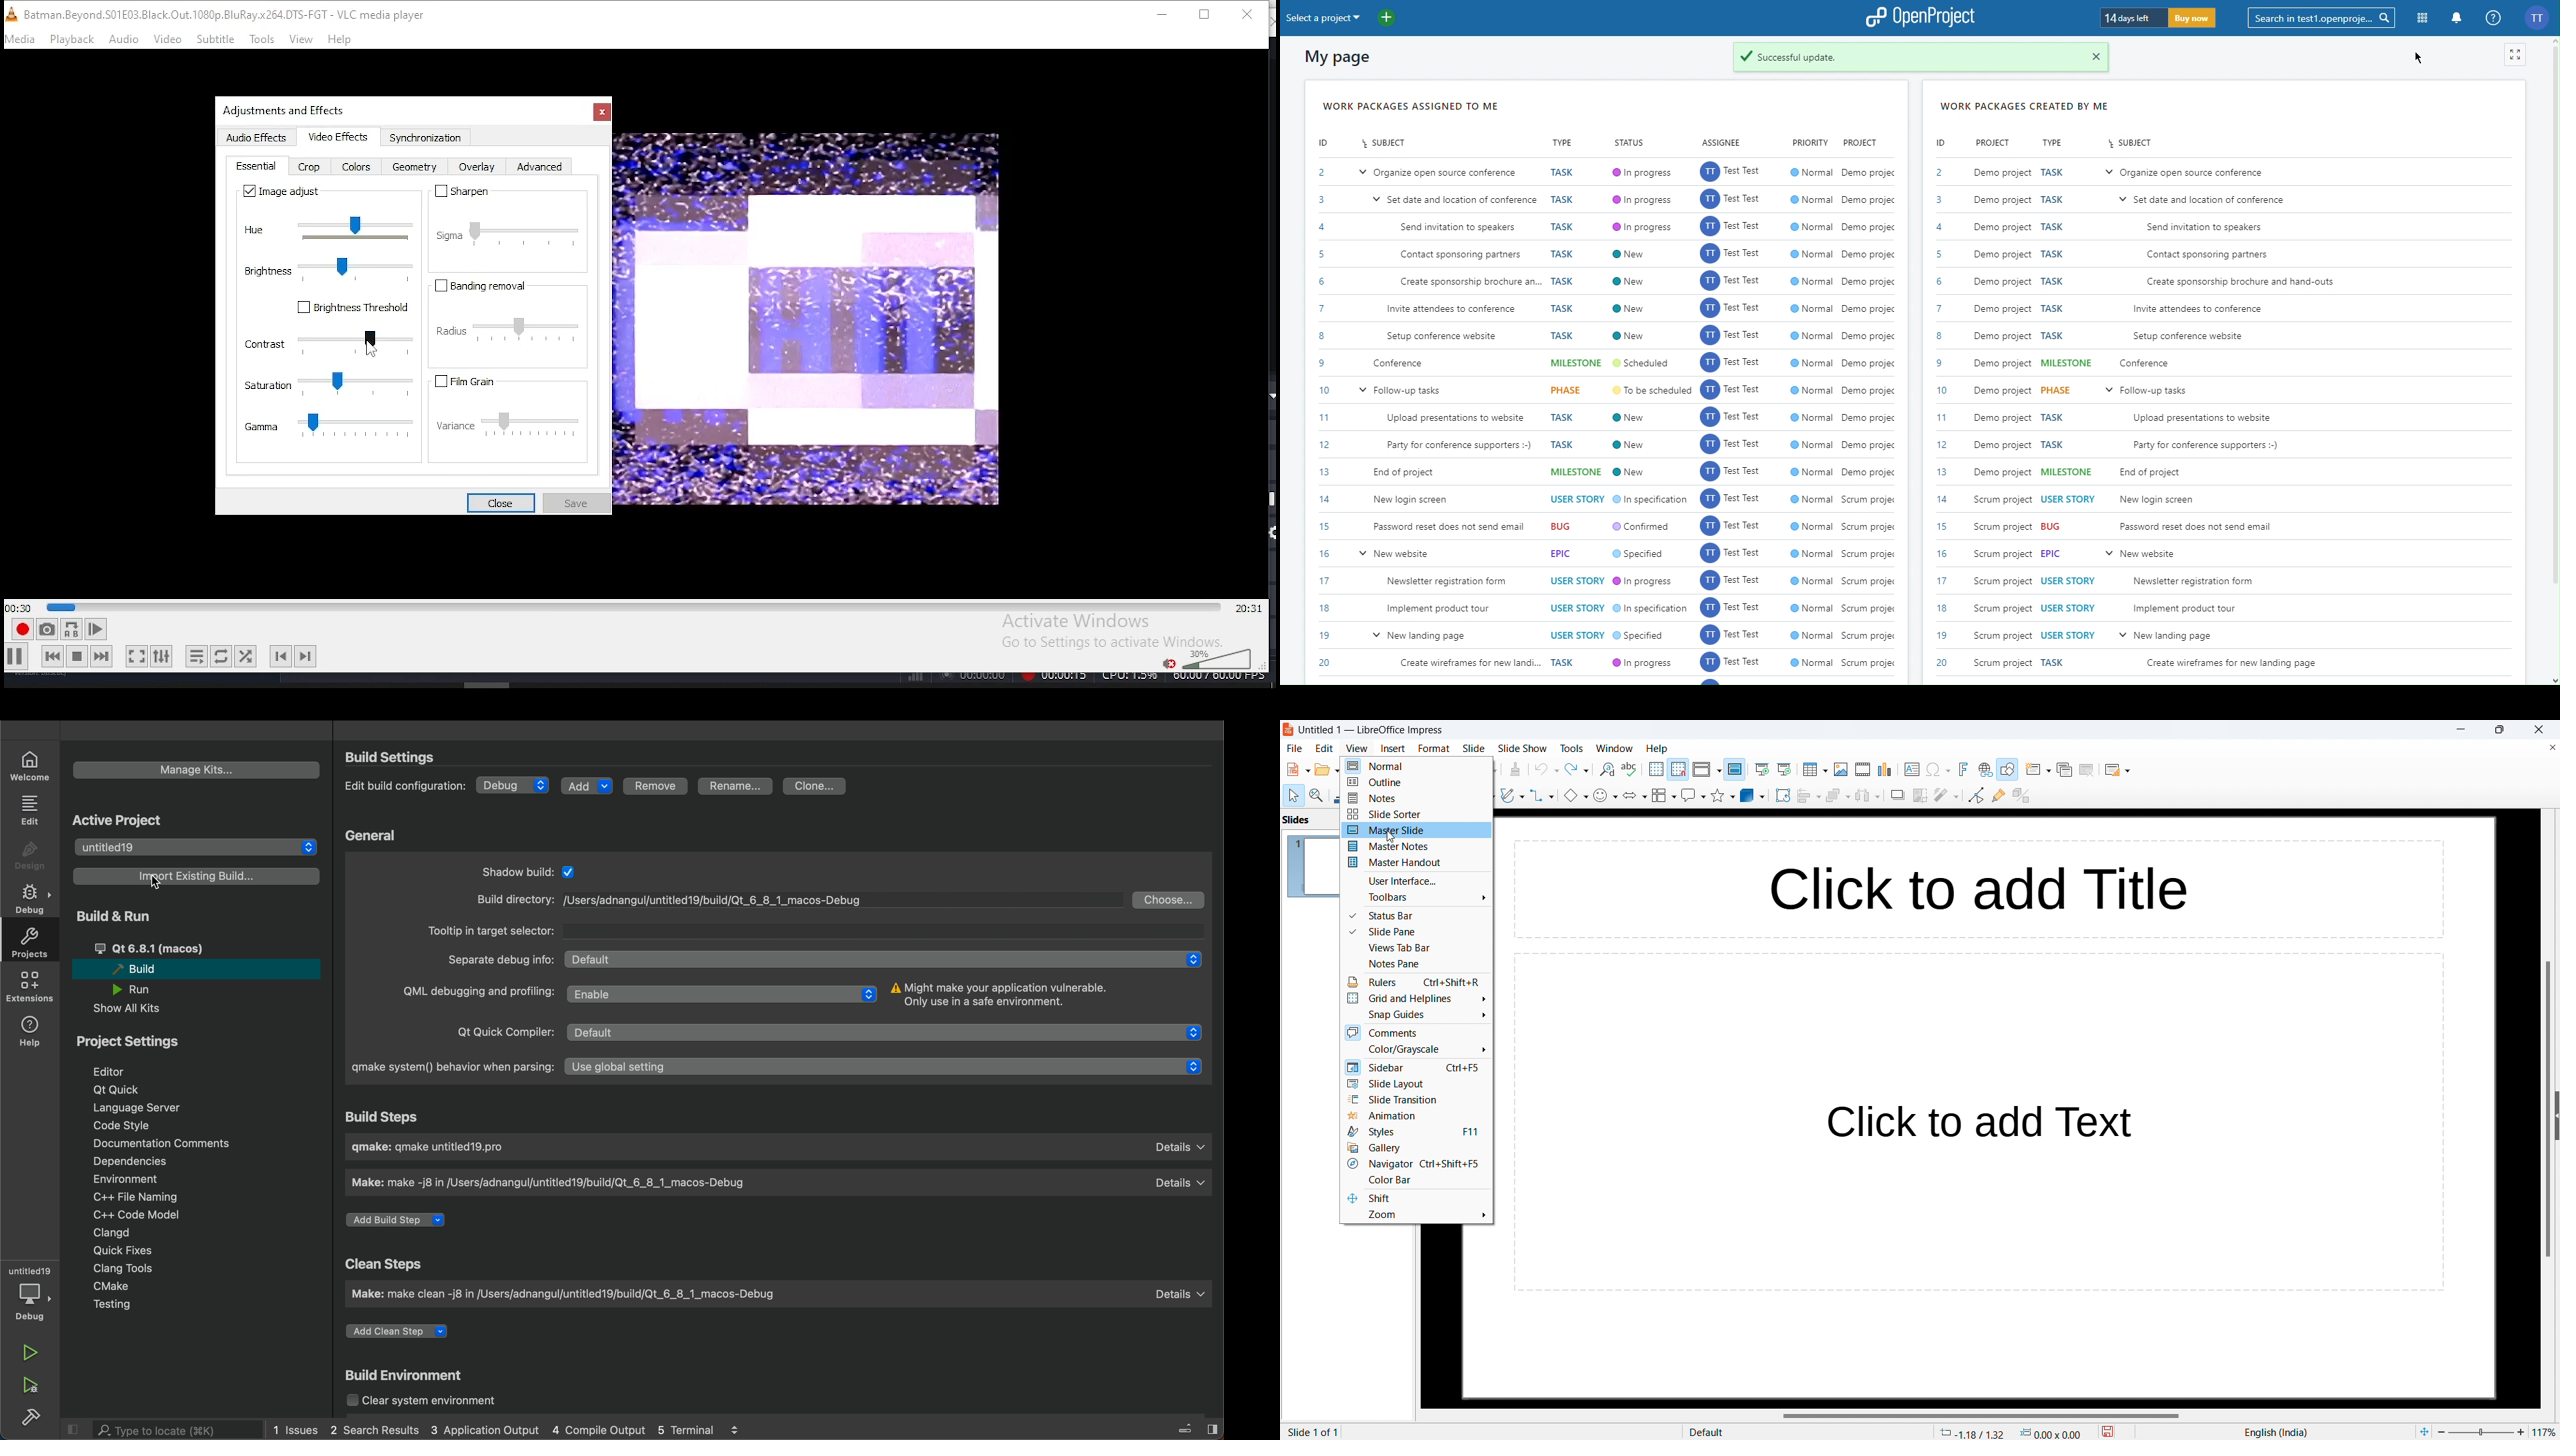  Describe the element at coordinates (487, 286) in the screenshot. I see `banding removal on/off` at that location.